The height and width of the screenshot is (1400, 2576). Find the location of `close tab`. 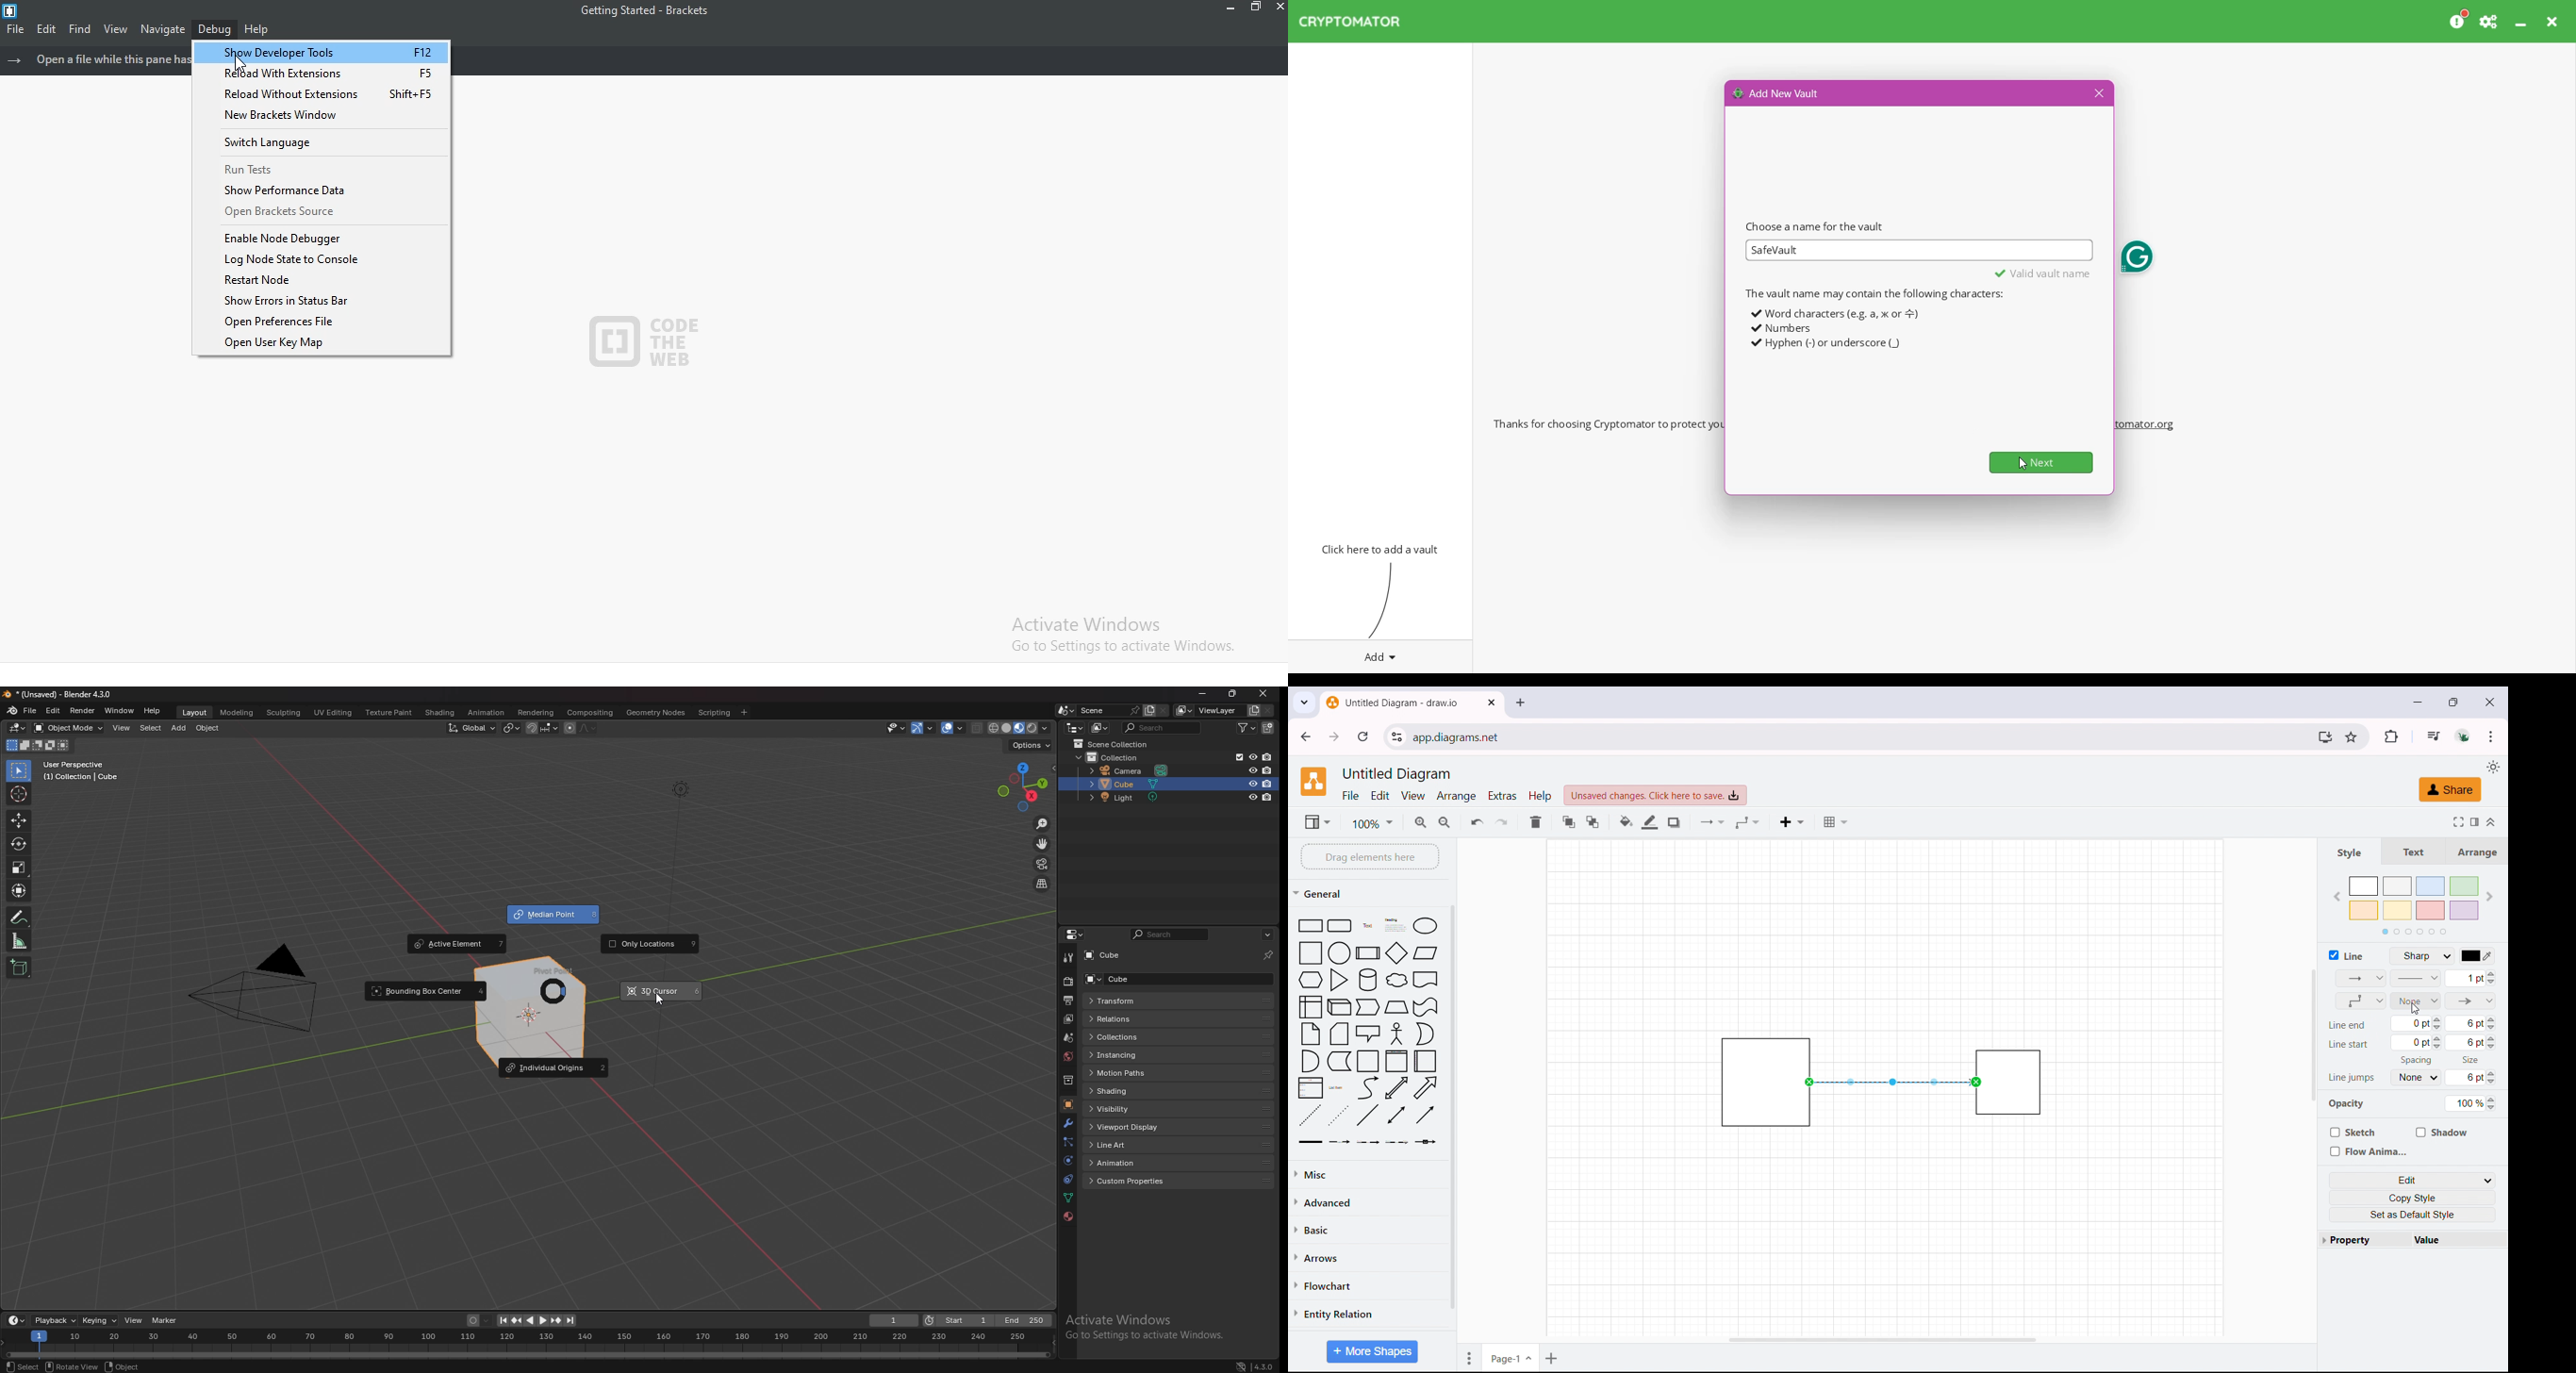

close tab is located at coordinates (1491, 702).